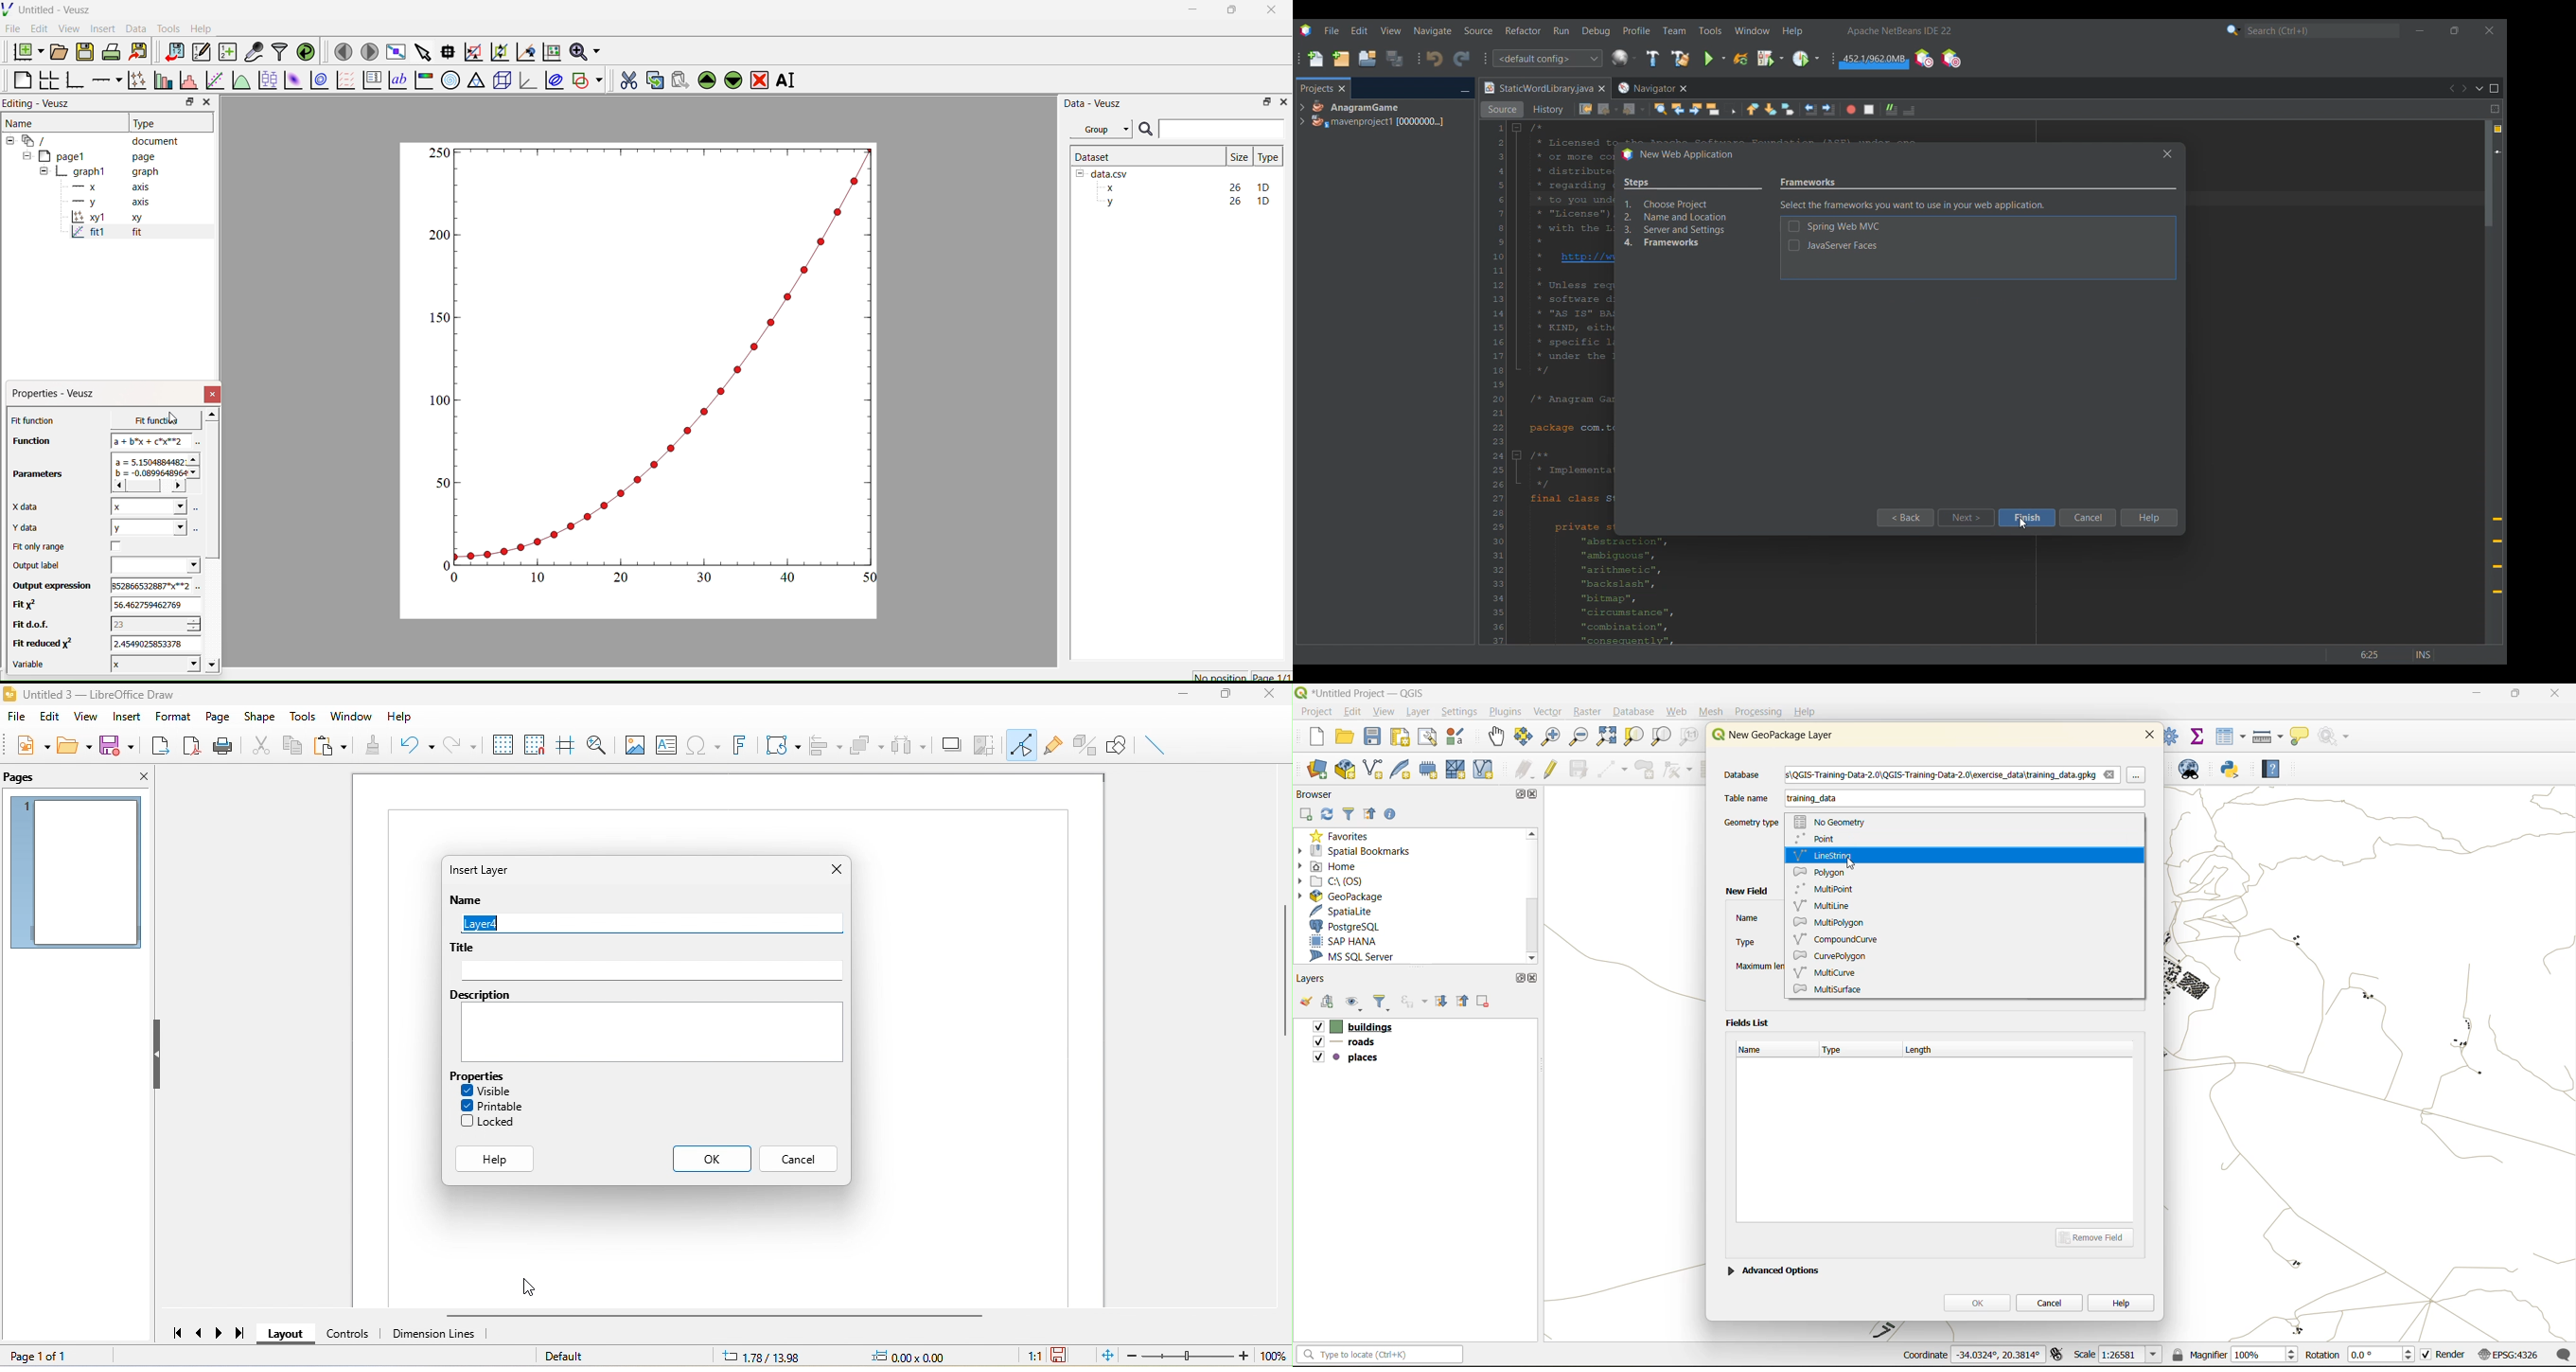 The image size is (2576, 1372). What do you see at coordinates (2360, 1356) in the screenshot?
I see `rotation` at bounding box center [2360, 1356].